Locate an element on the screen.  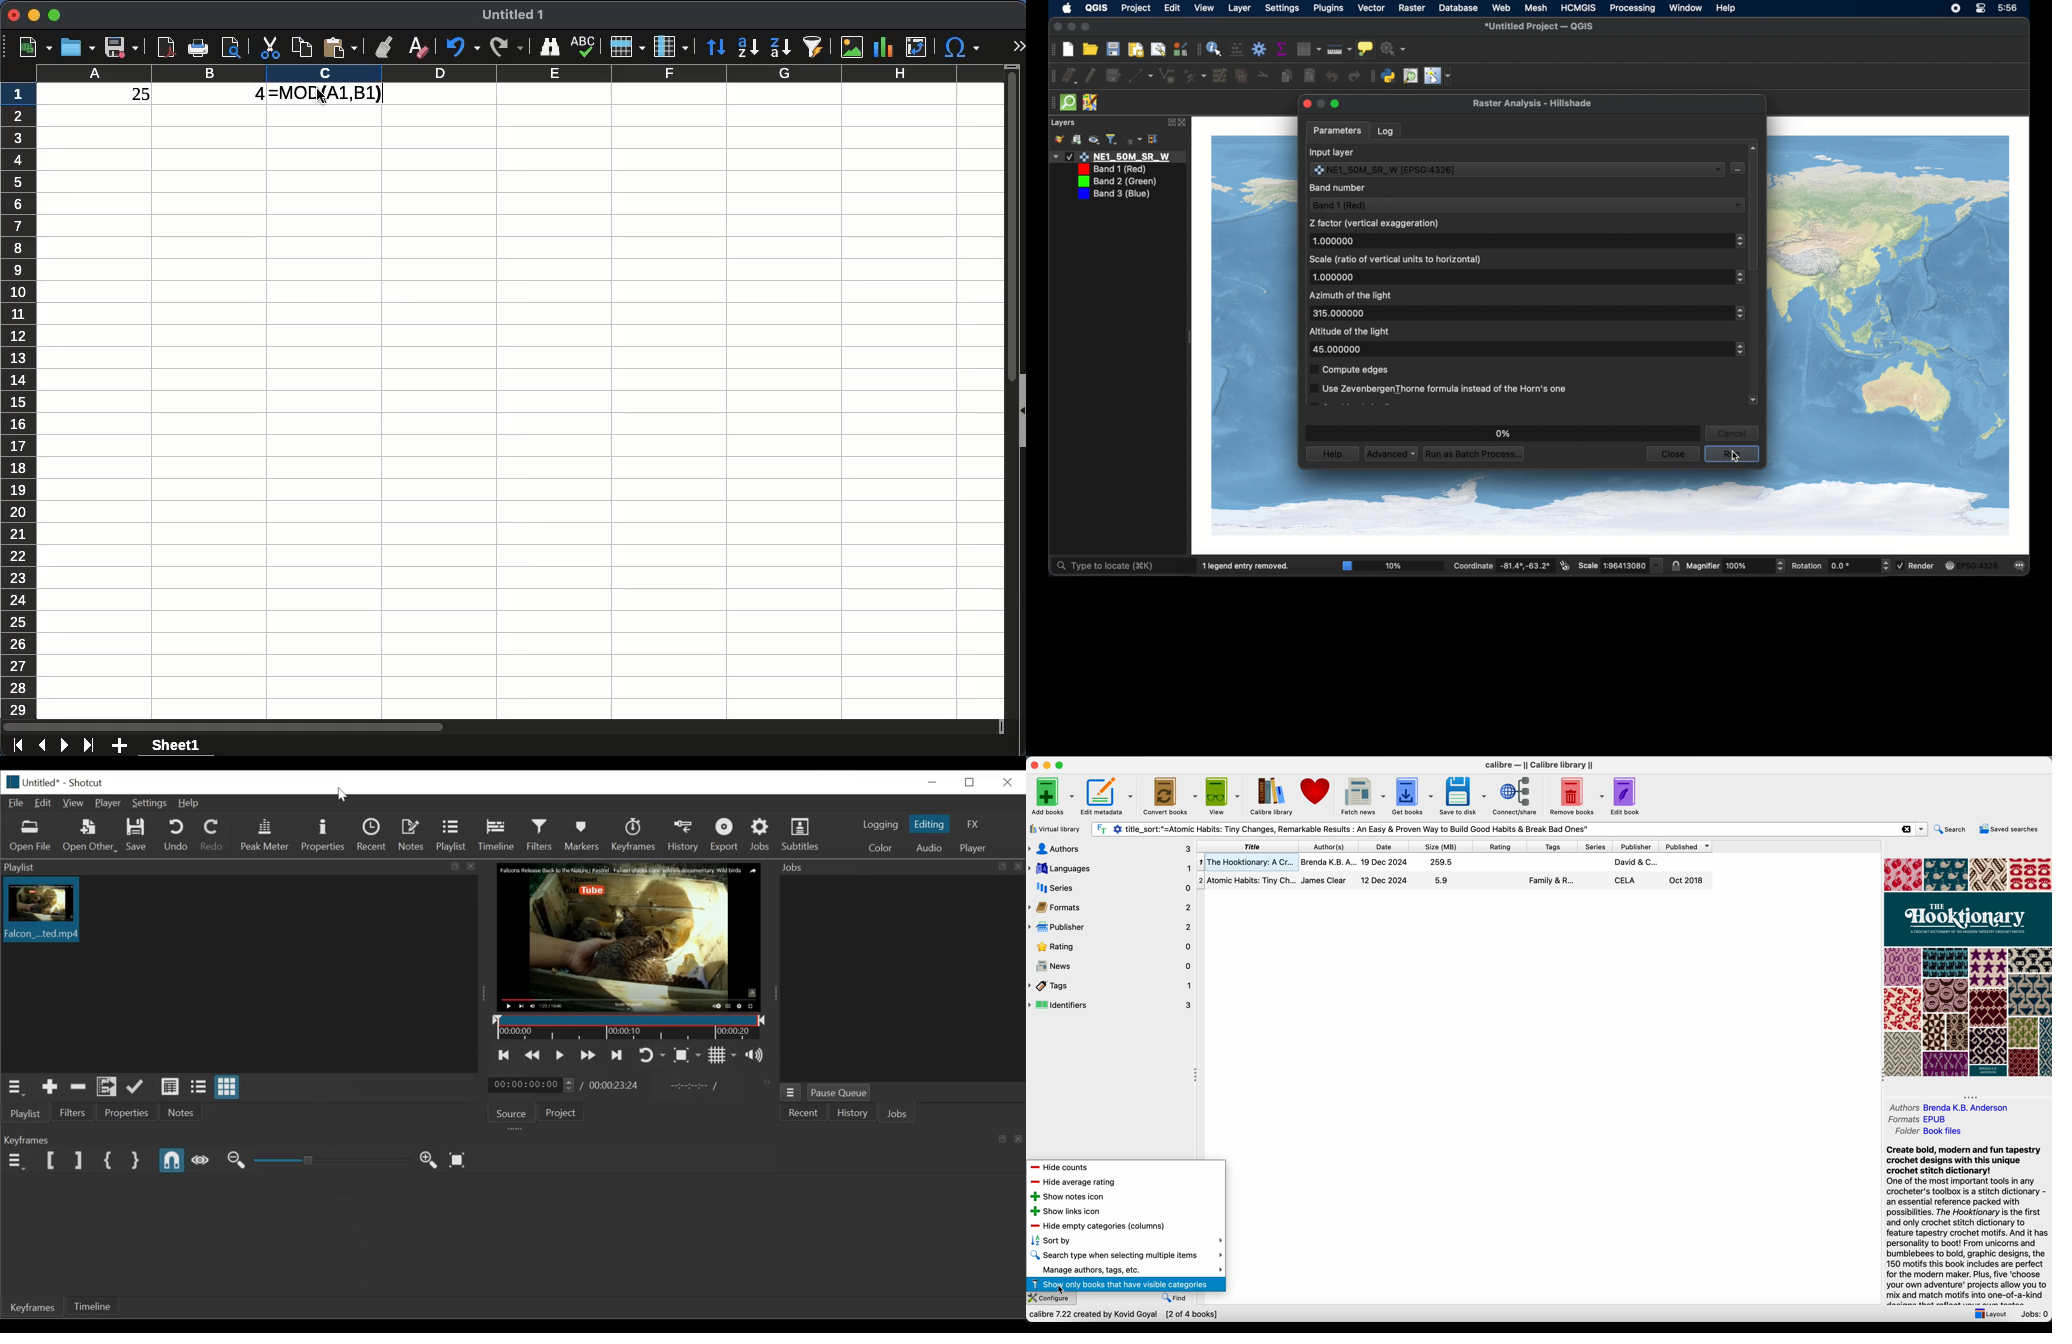
Keyframe is located at coordinates (633, 836).